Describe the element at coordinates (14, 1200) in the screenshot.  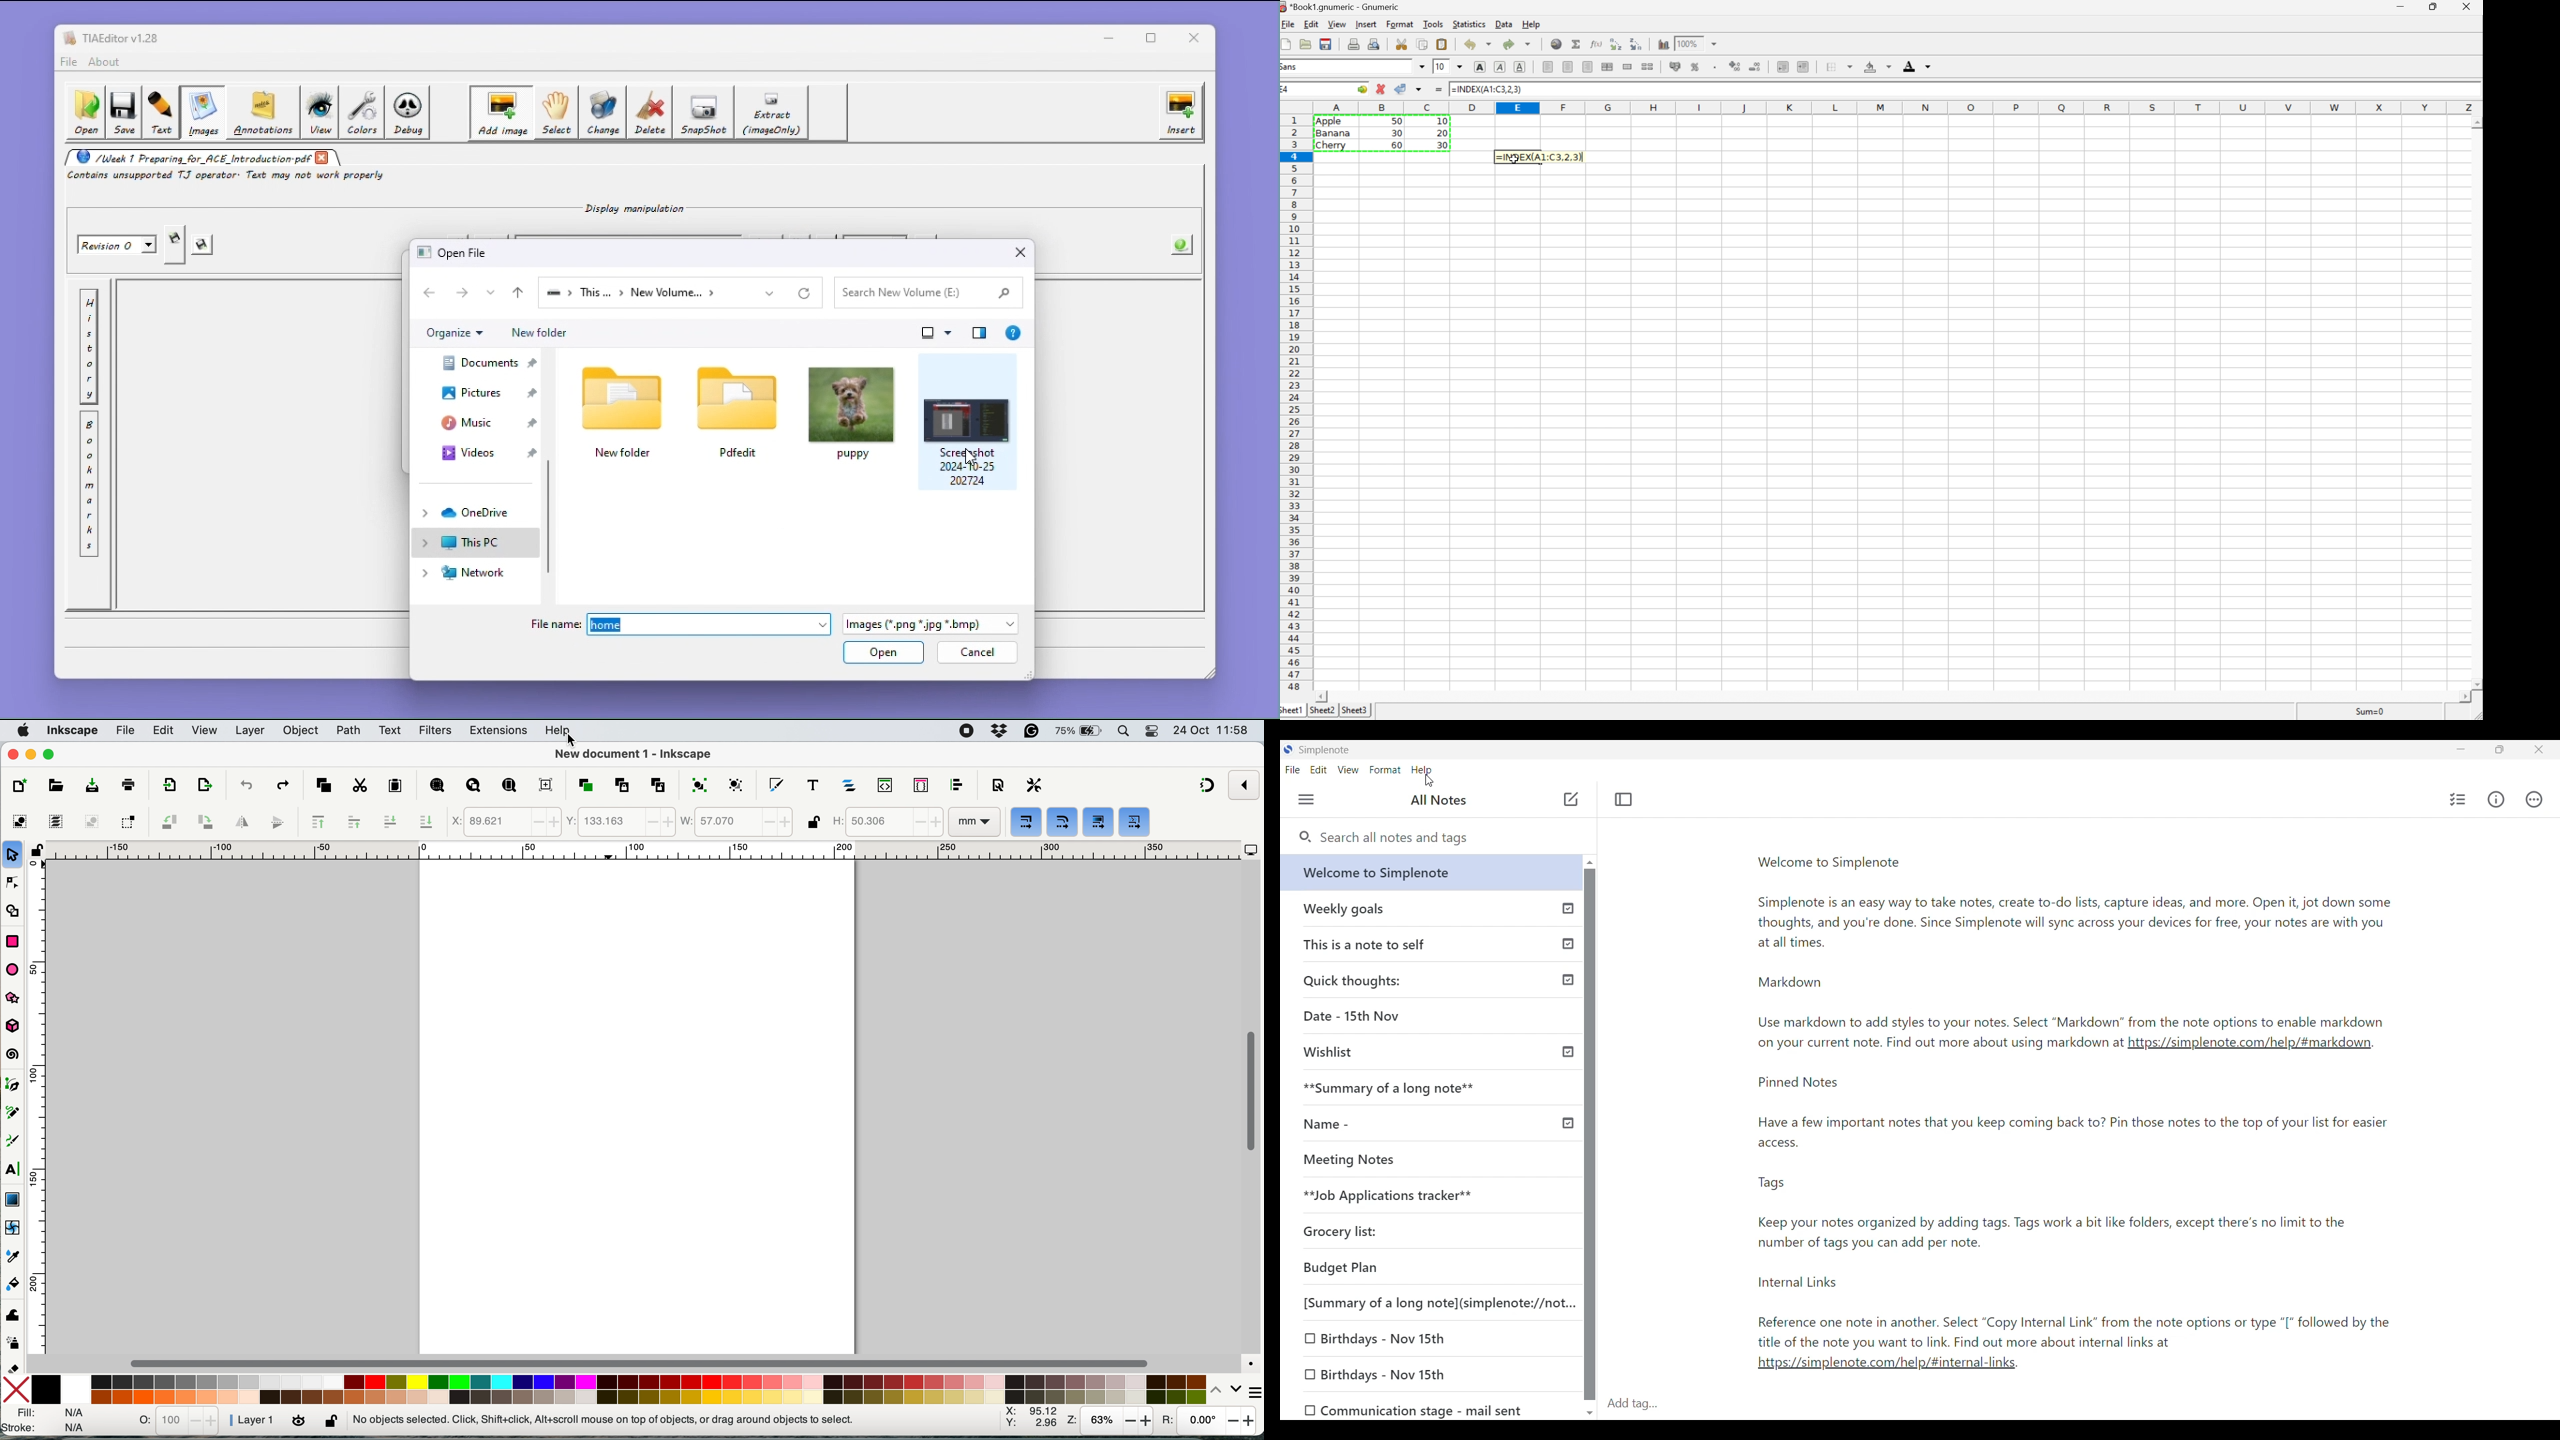
I see `gradient tool` at that location.